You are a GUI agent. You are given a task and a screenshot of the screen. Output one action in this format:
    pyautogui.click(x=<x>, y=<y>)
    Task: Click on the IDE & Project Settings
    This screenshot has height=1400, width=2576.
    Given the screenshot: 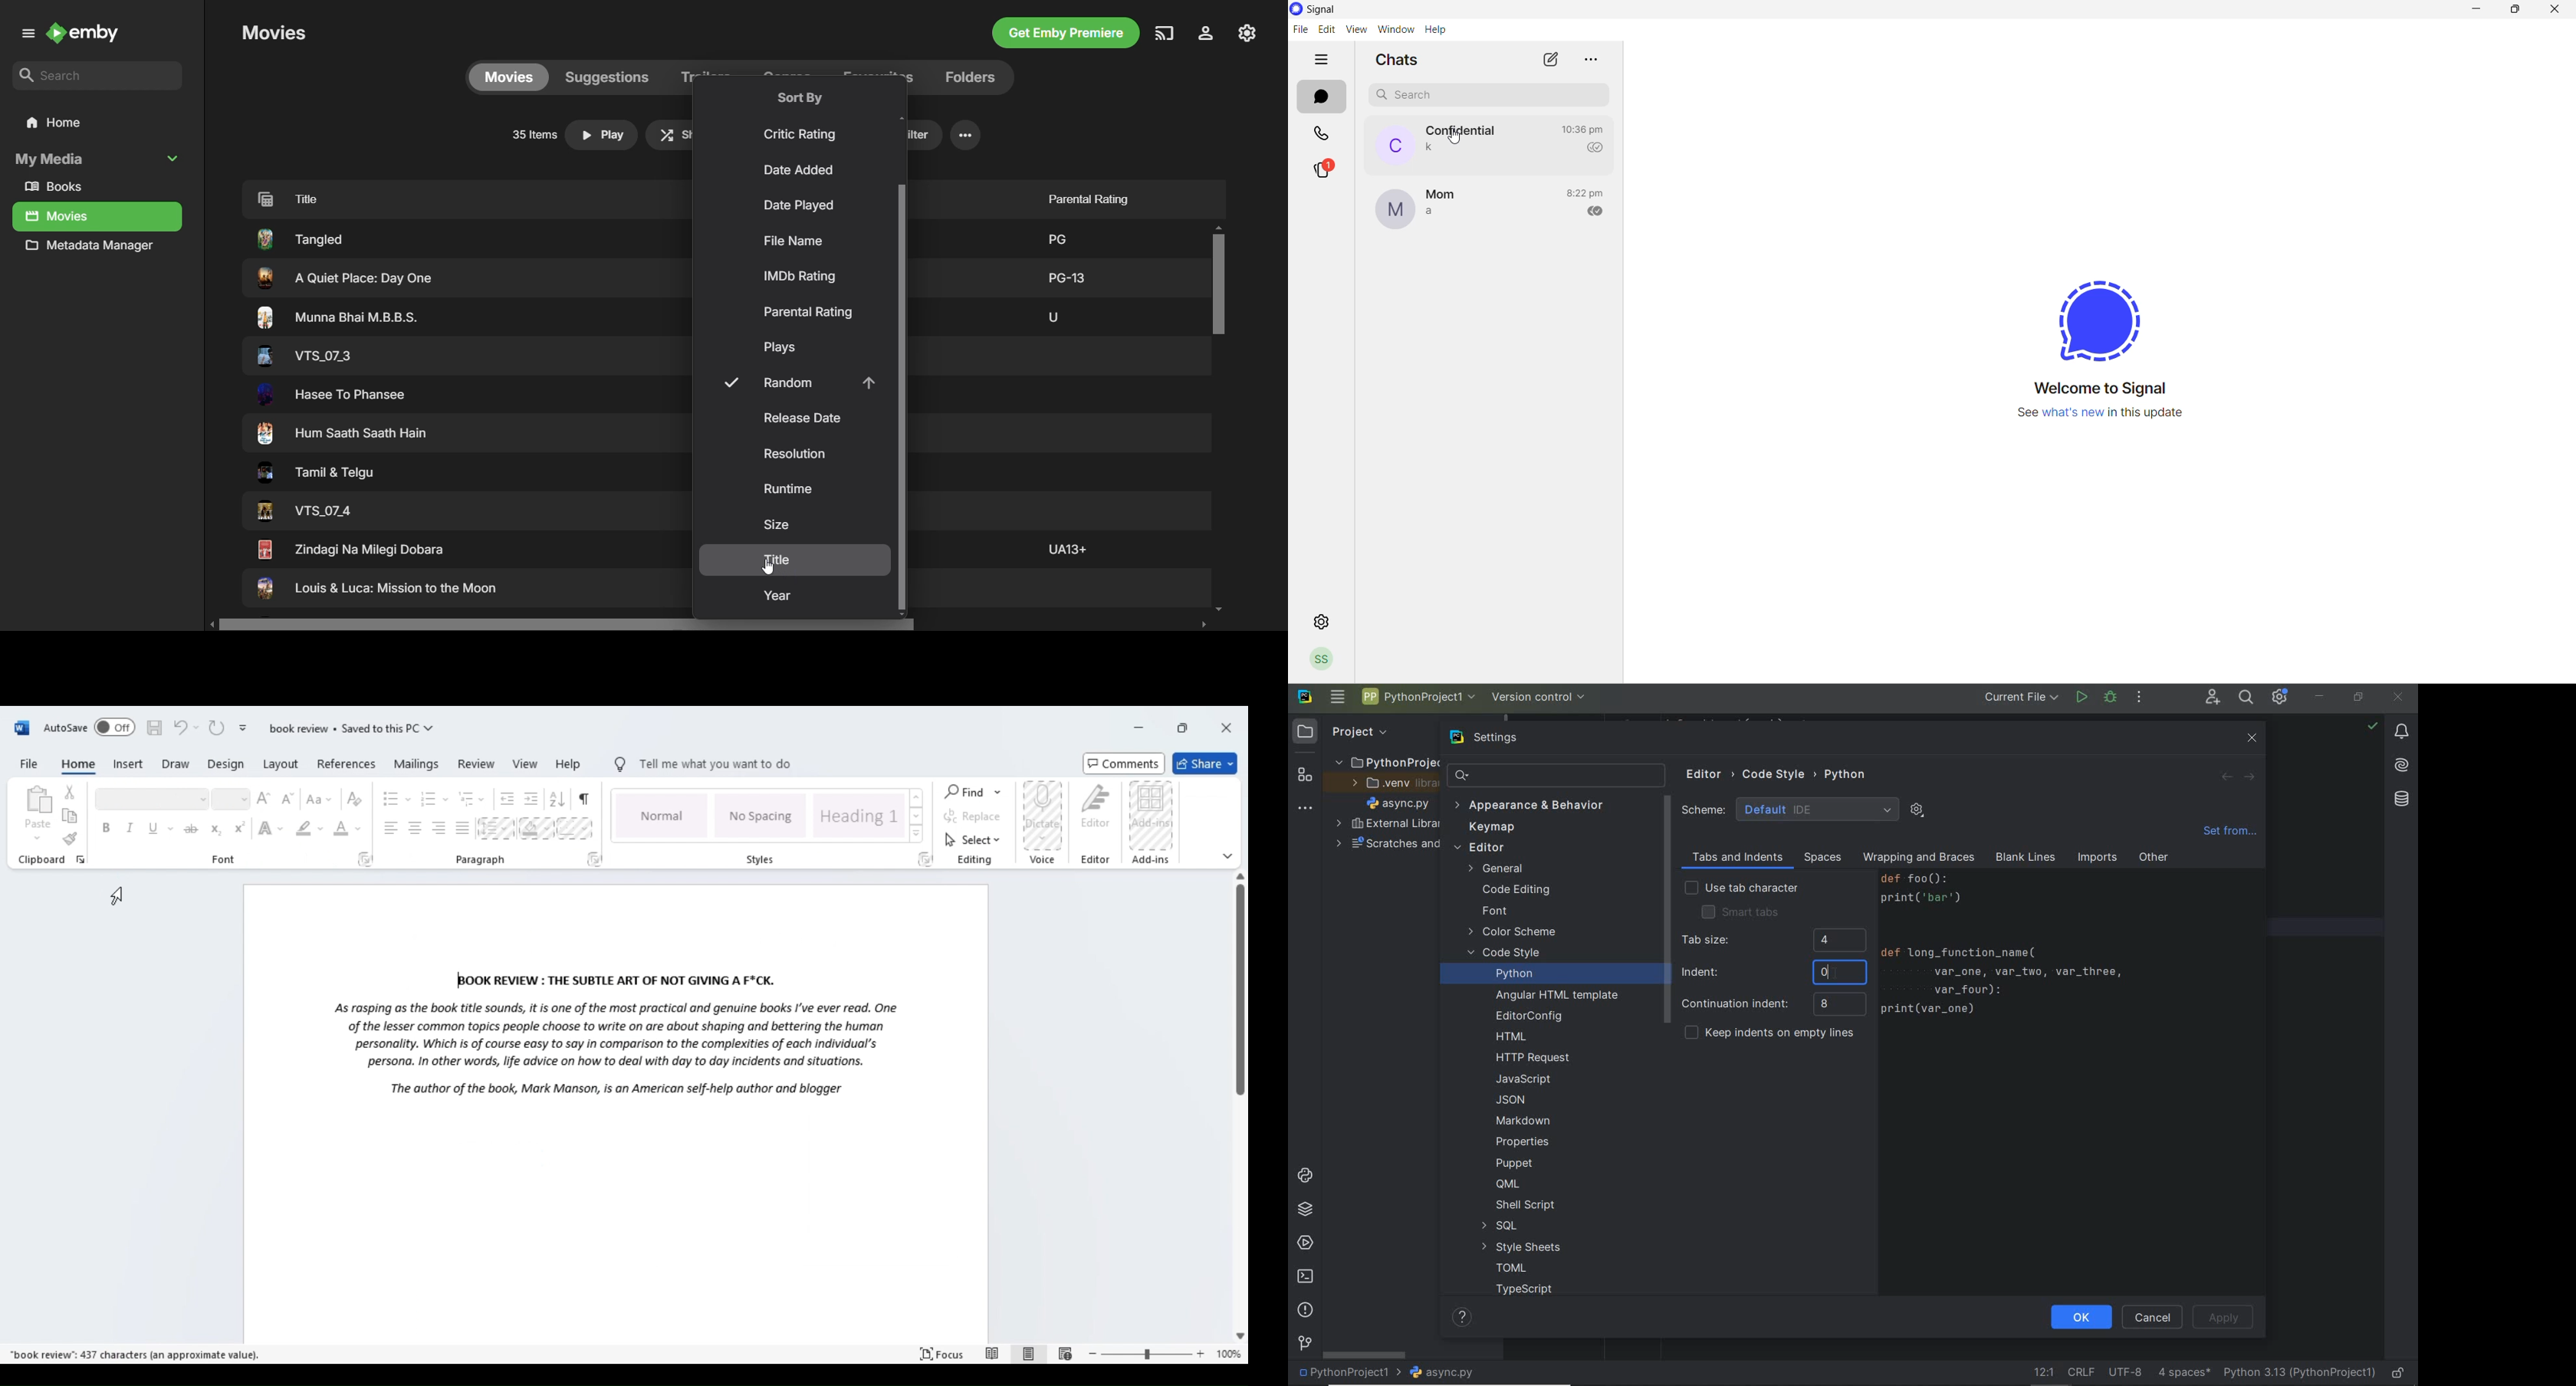 What is the action you would take?
    pyautogui.click(x=2280, y=697)
    